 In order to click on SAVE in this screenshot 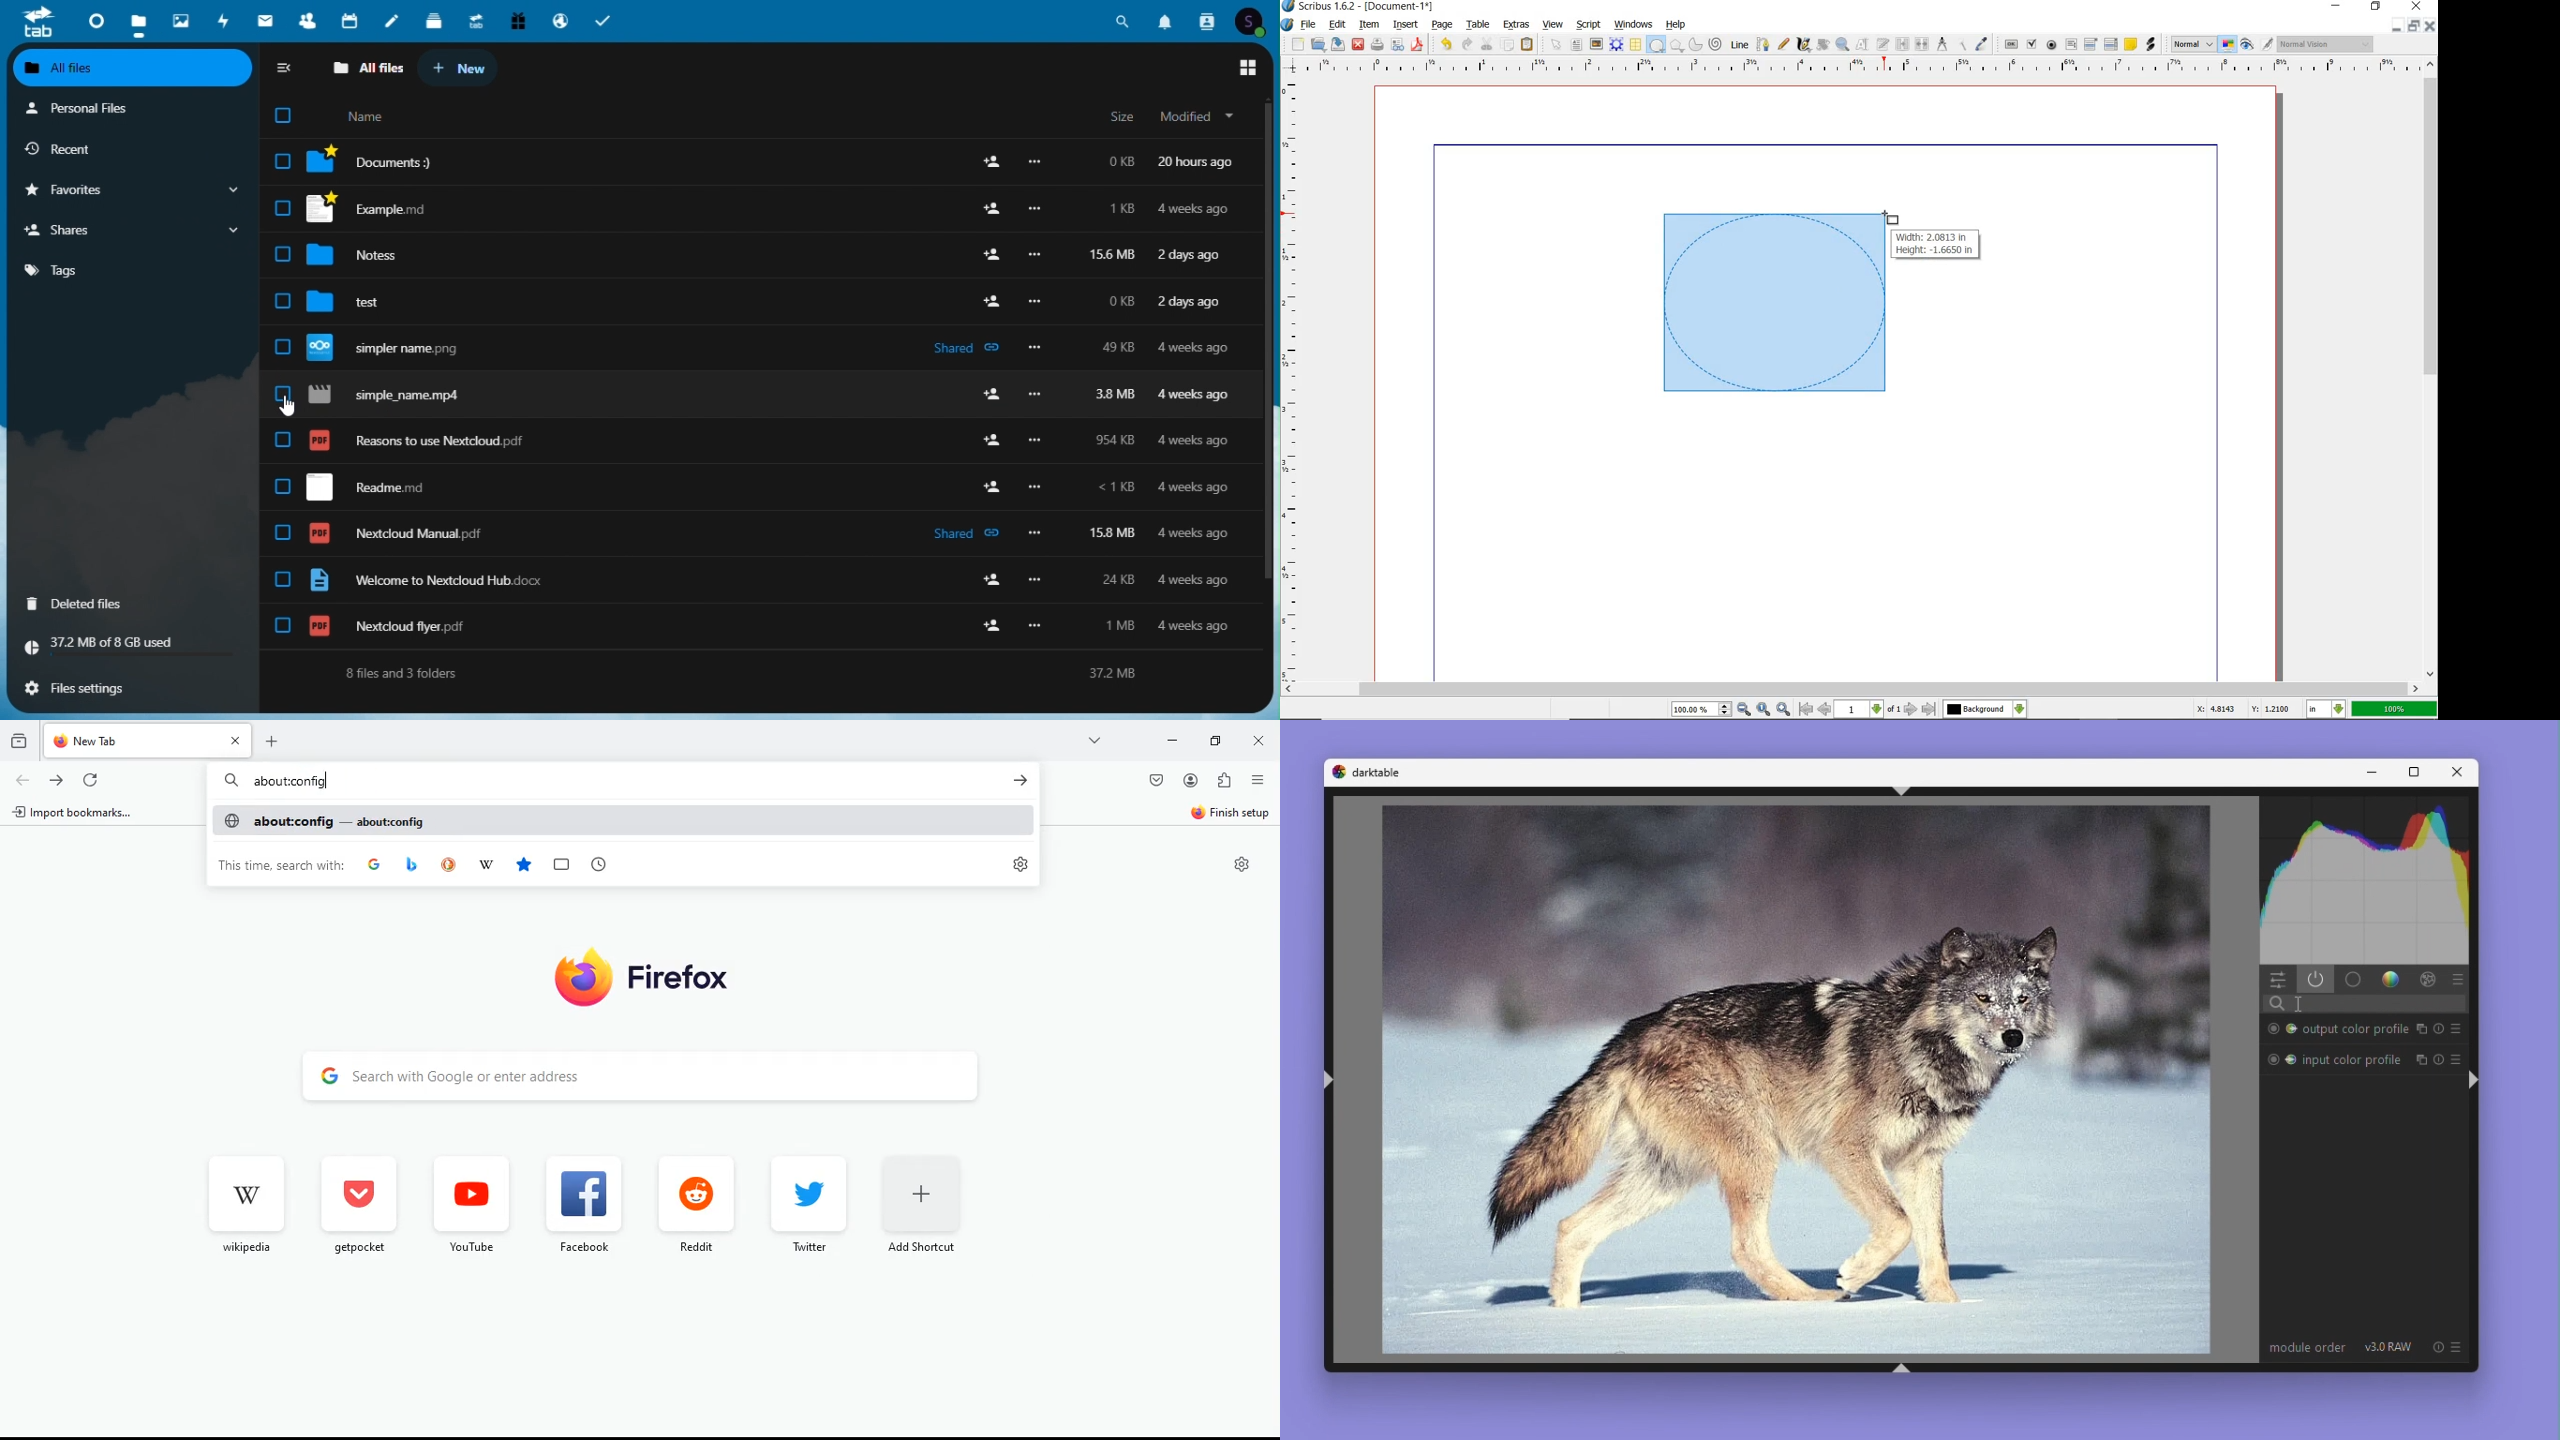, I will do `click(1338, 44)`.